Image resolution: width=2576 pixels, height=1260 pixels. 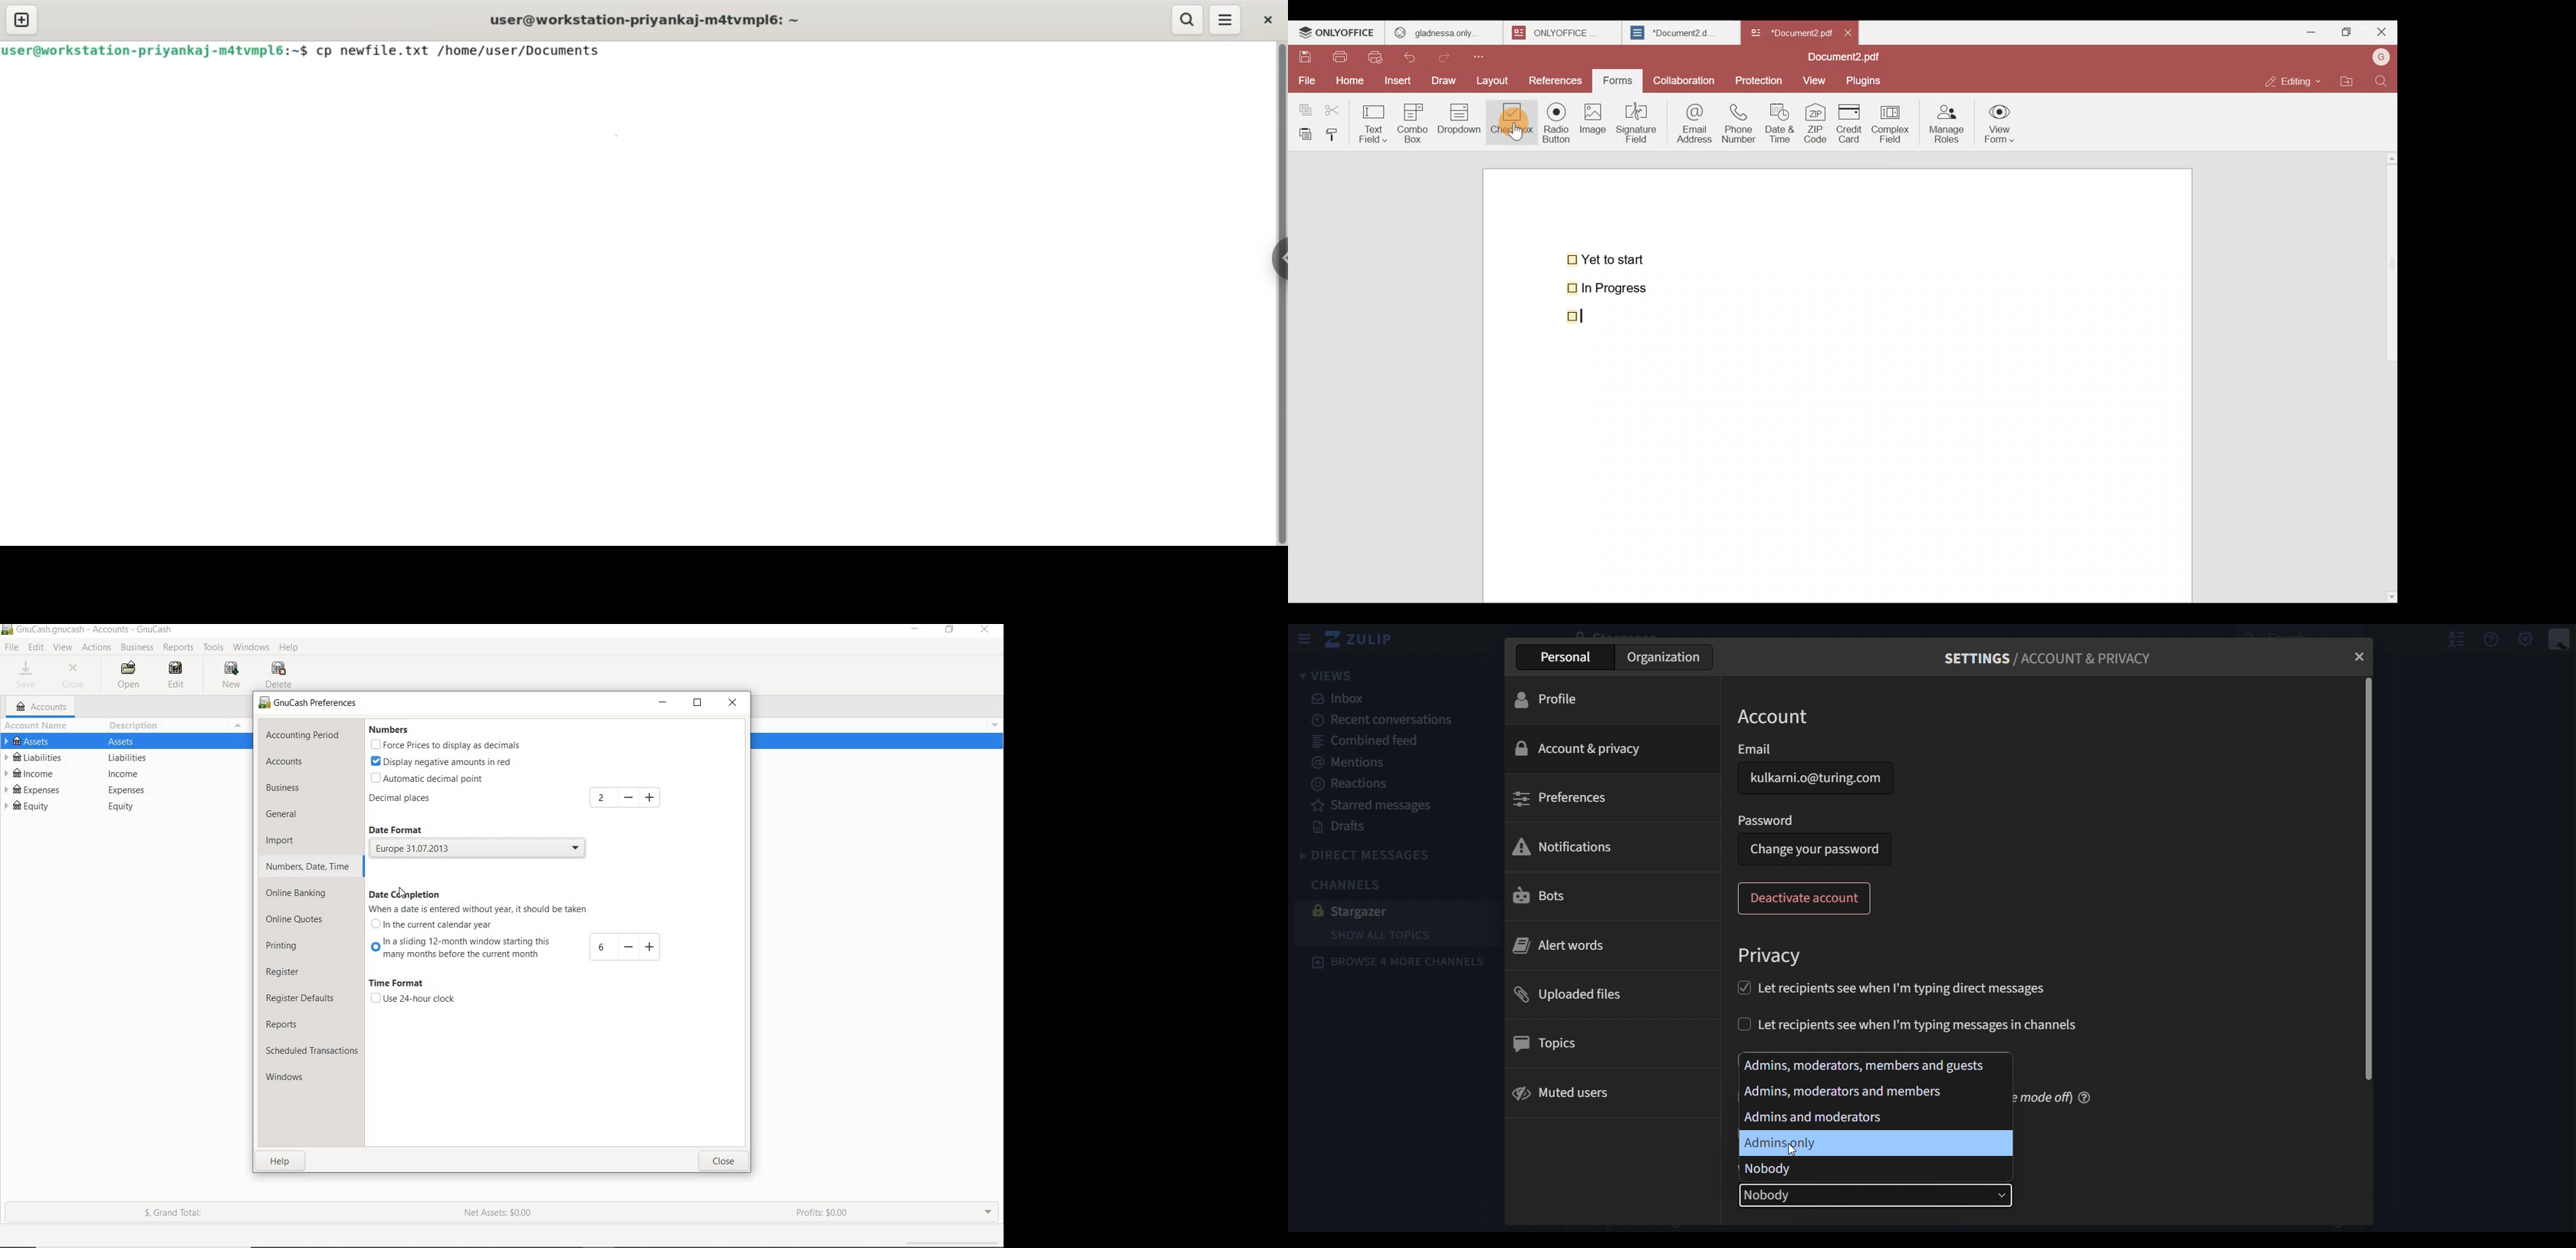 What do you see at coordinates (1305, 57) in the screenshot?
I see `Save` at bounding box center [1305, 57].